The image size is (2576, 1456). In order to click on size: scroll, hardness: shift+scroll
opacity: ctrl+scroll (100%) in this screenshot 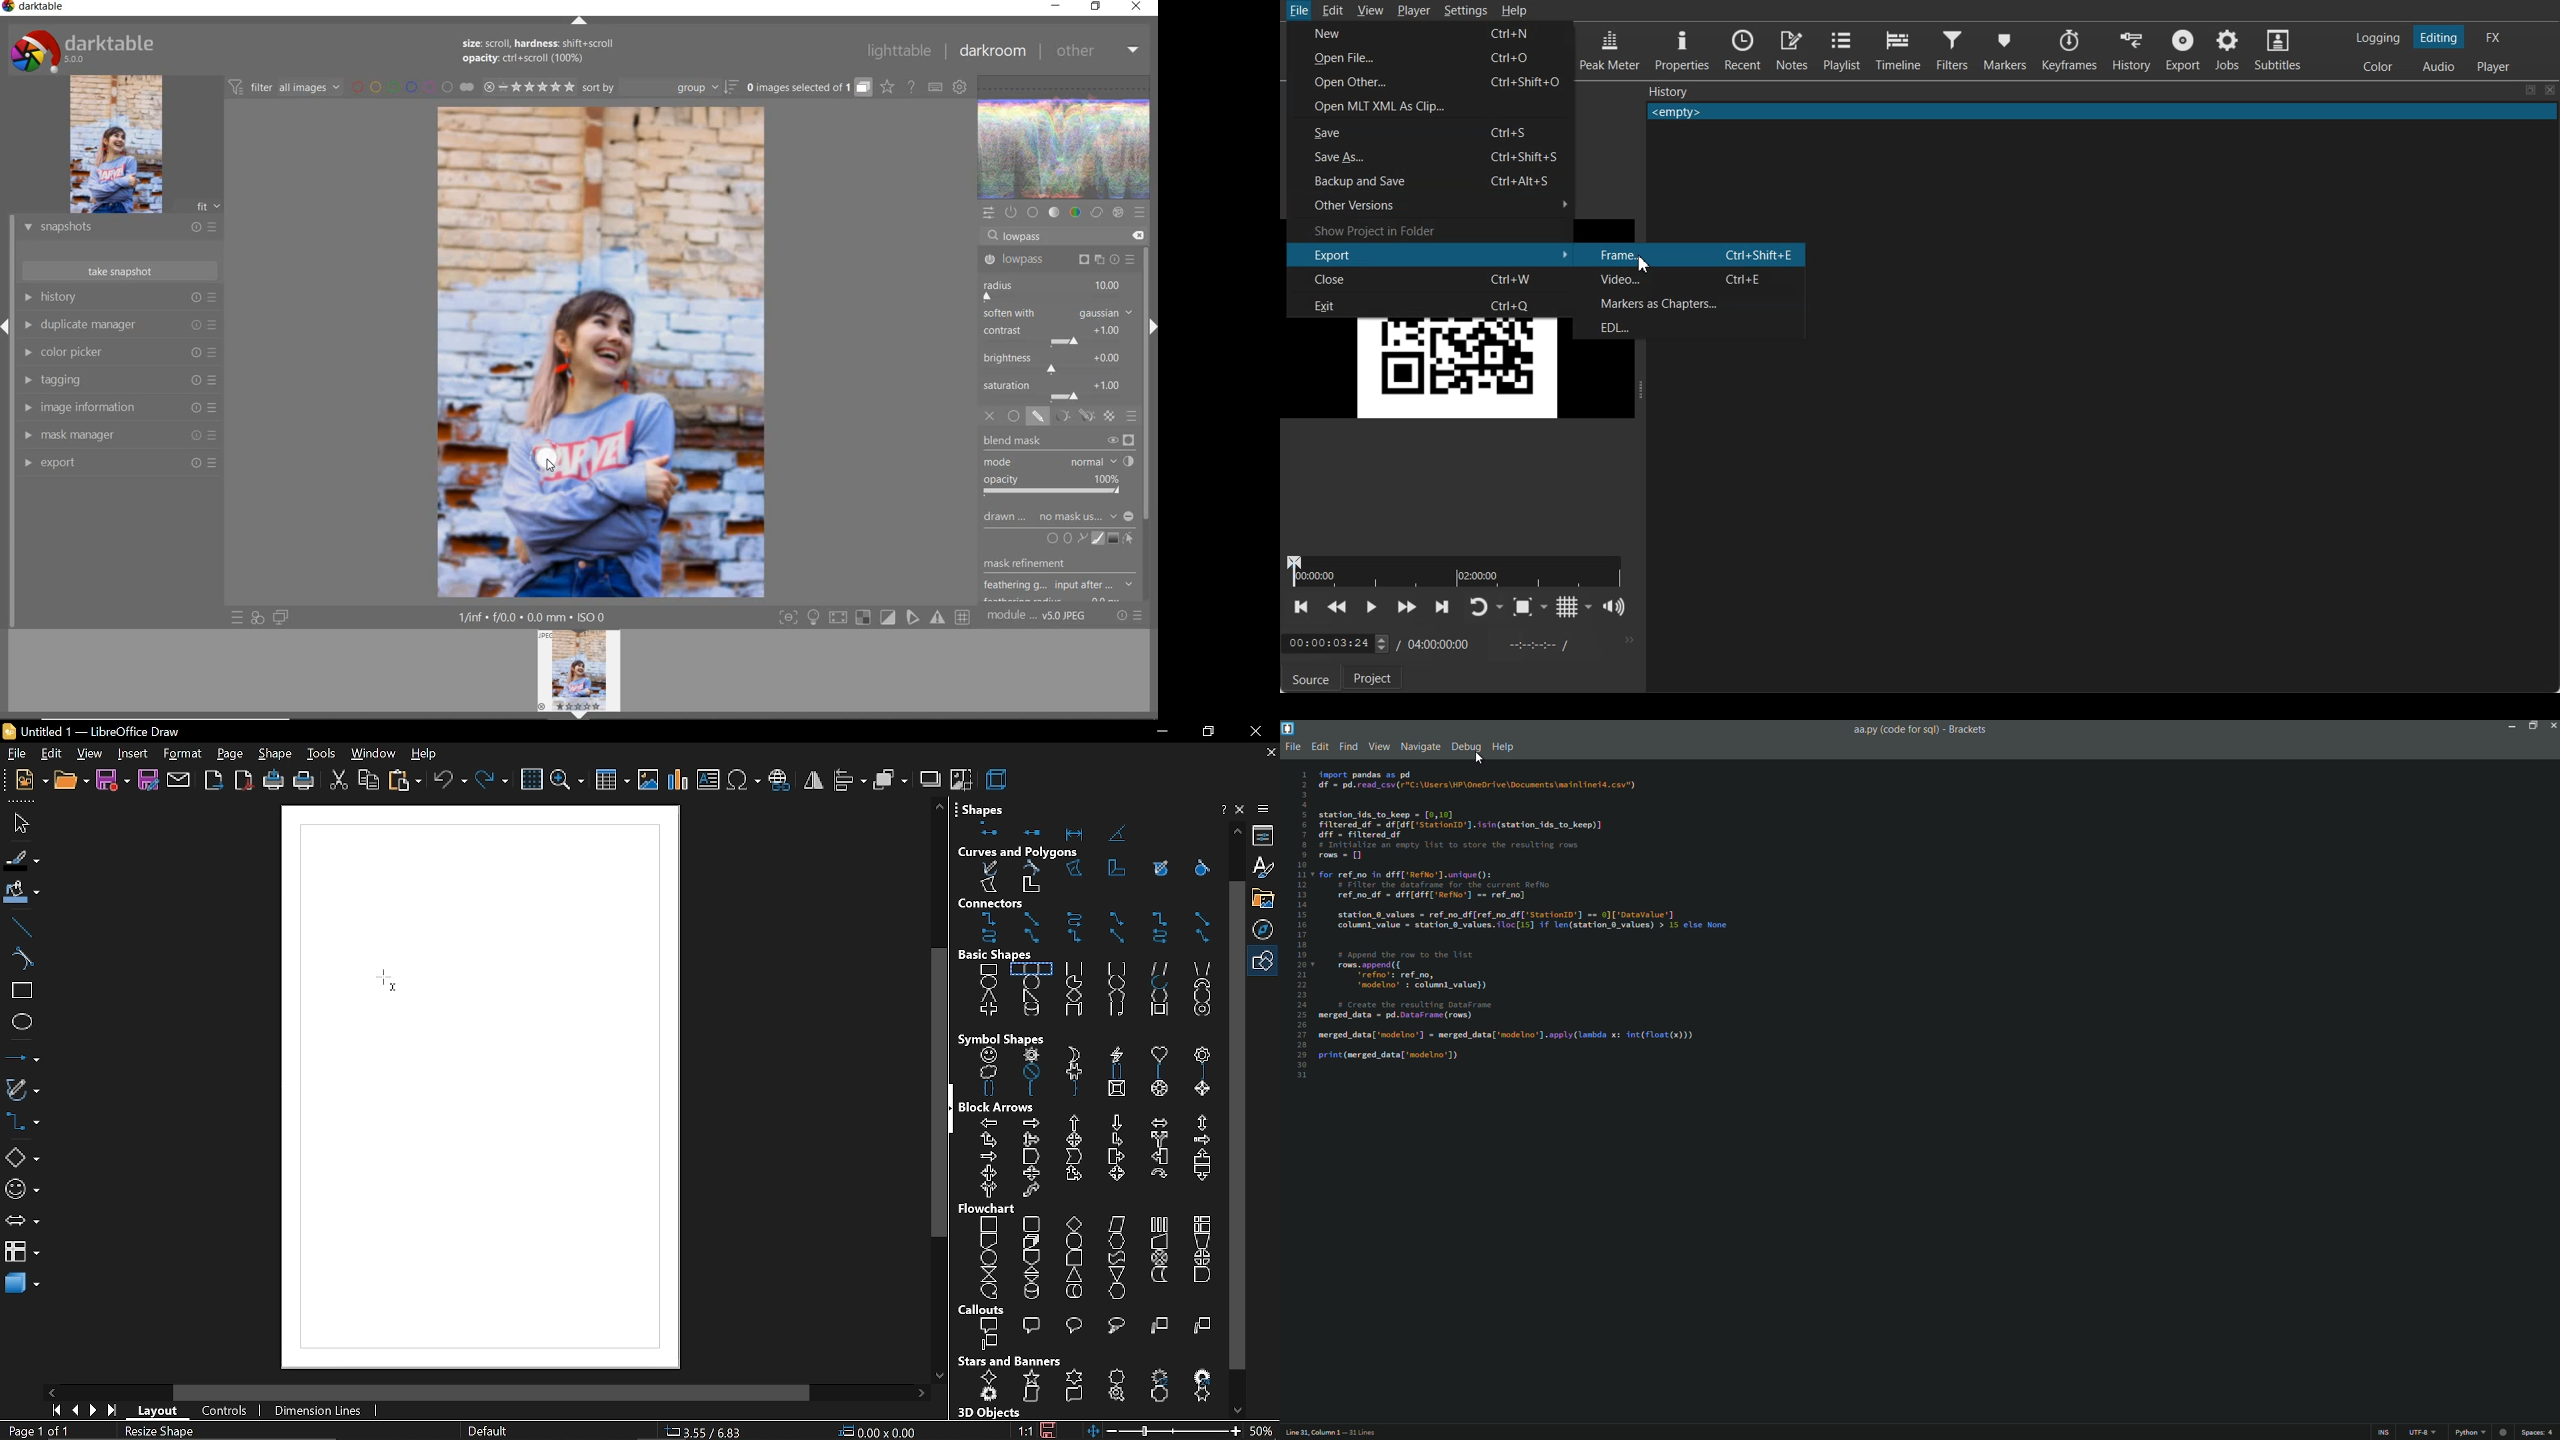, I will do `click(541, 53)`.